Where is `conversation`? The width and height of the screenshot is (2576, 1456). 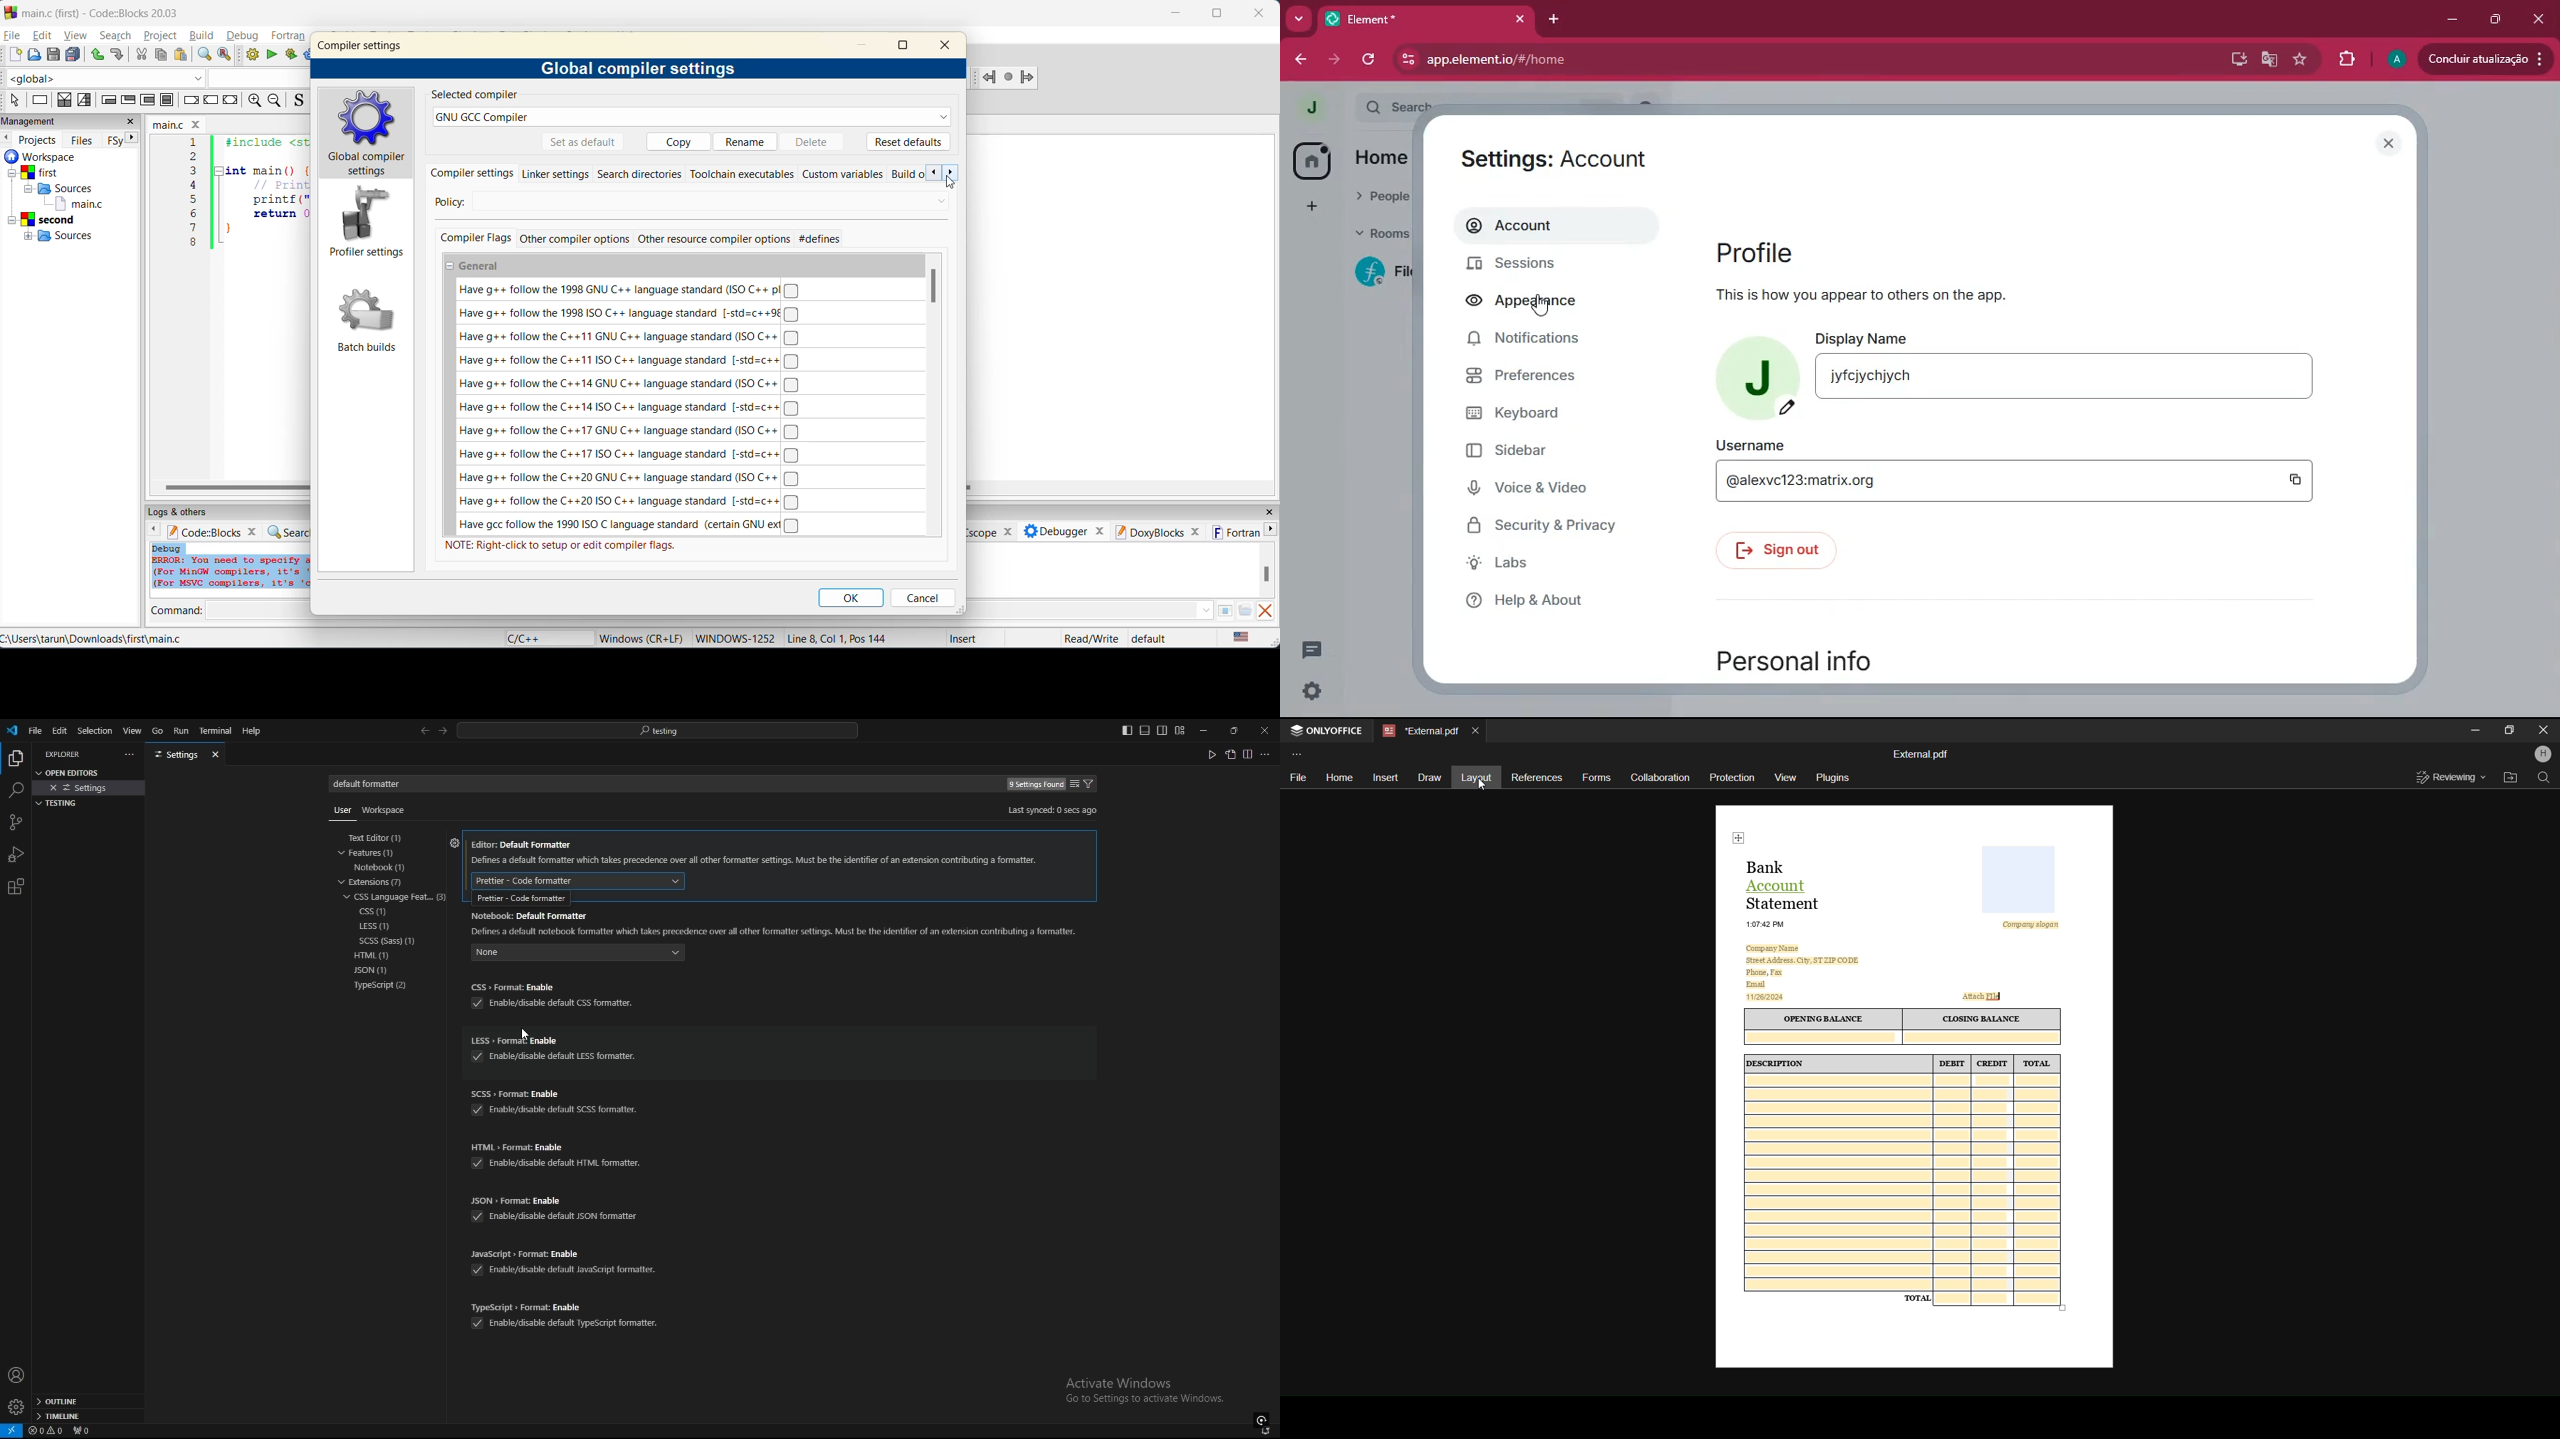 conversation is located at coordinates (1310, 649).